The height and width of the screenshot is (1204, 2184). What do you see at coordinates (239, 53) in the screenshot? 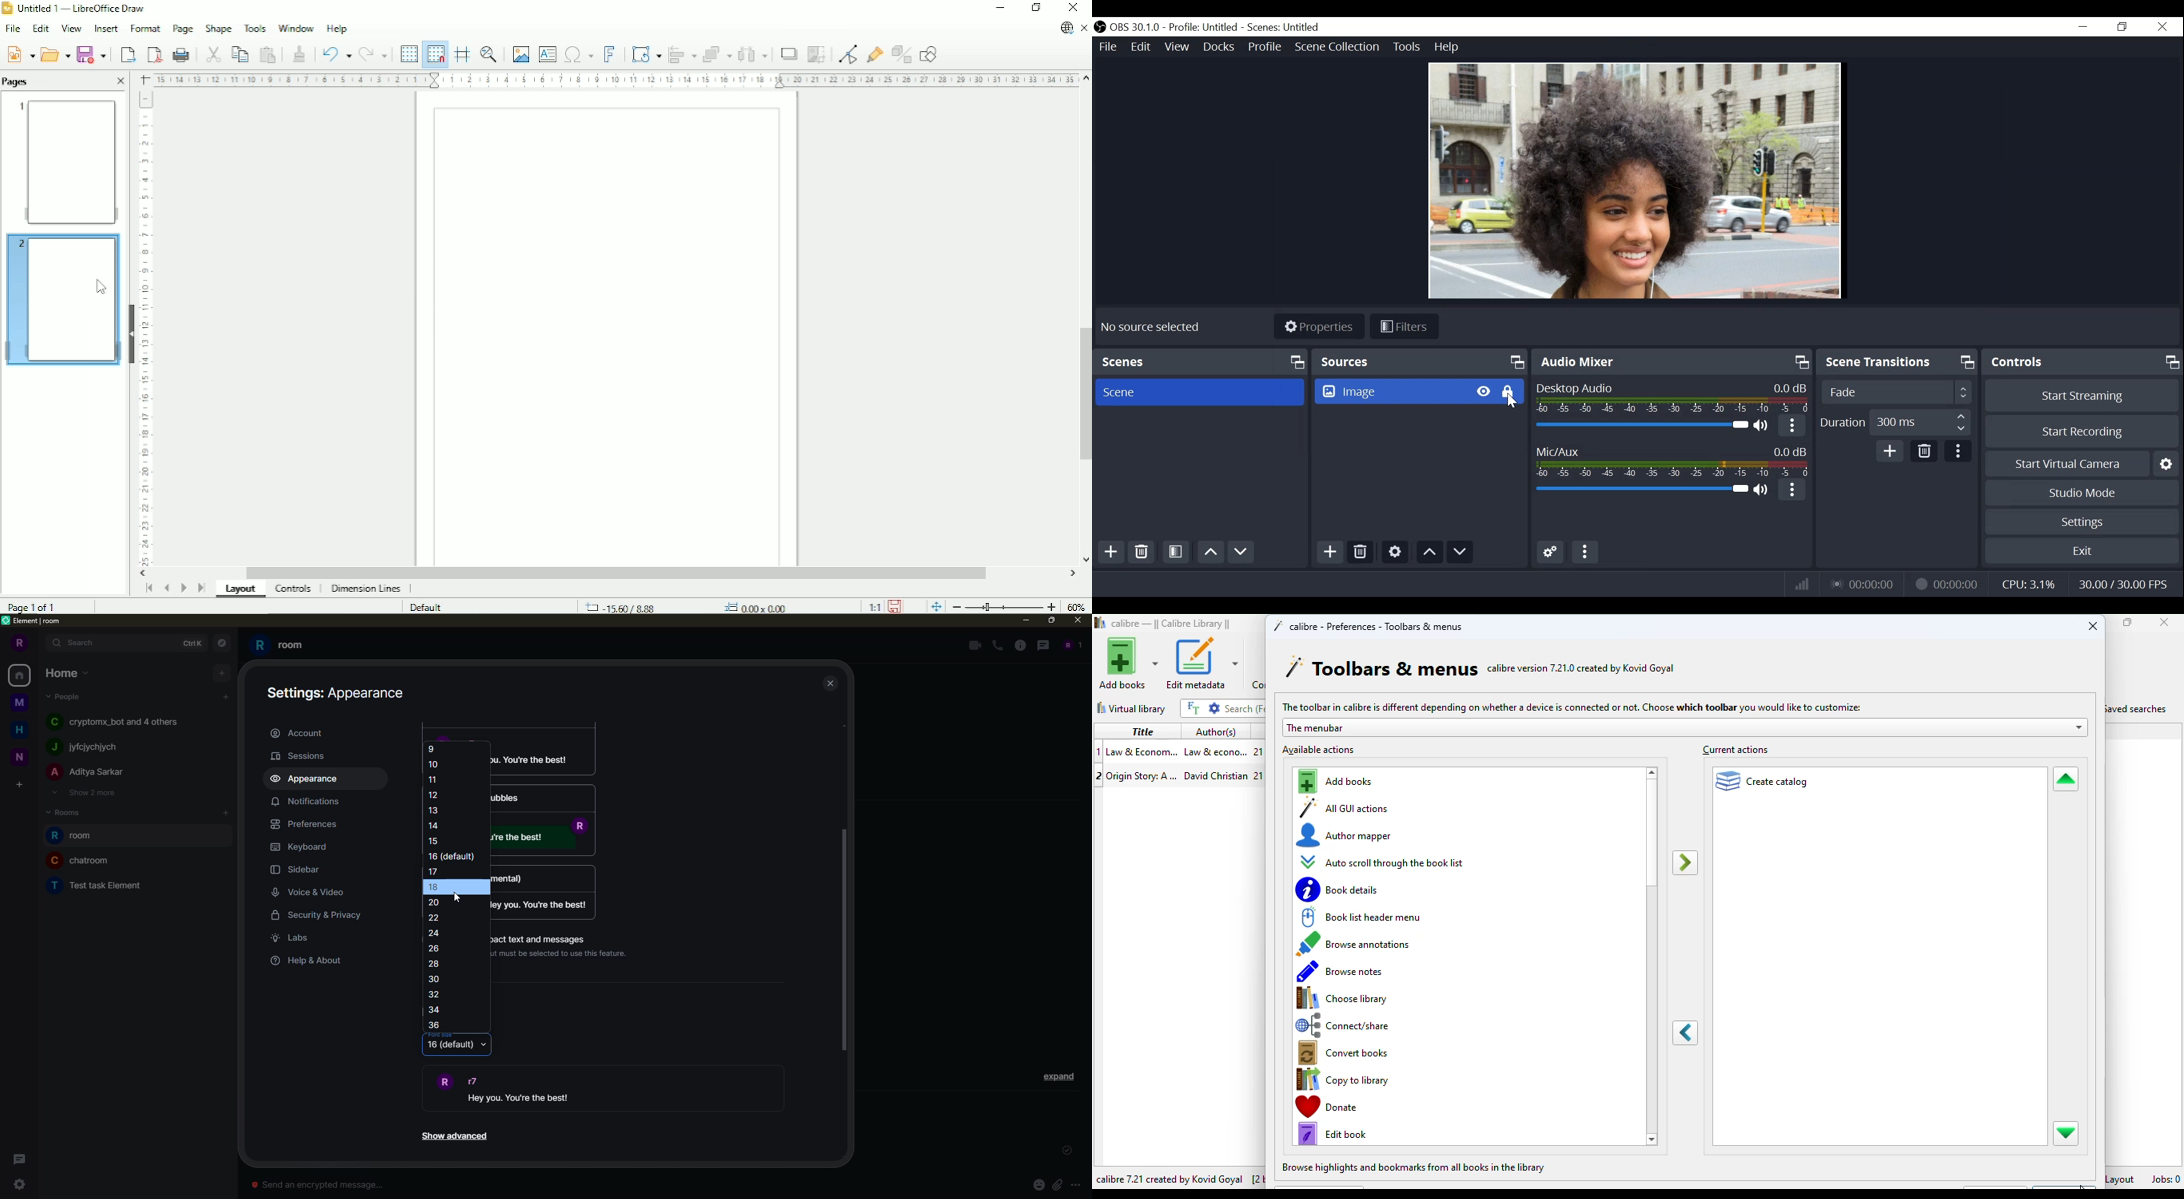
I see `Copy` at bounding box center [239, 53].